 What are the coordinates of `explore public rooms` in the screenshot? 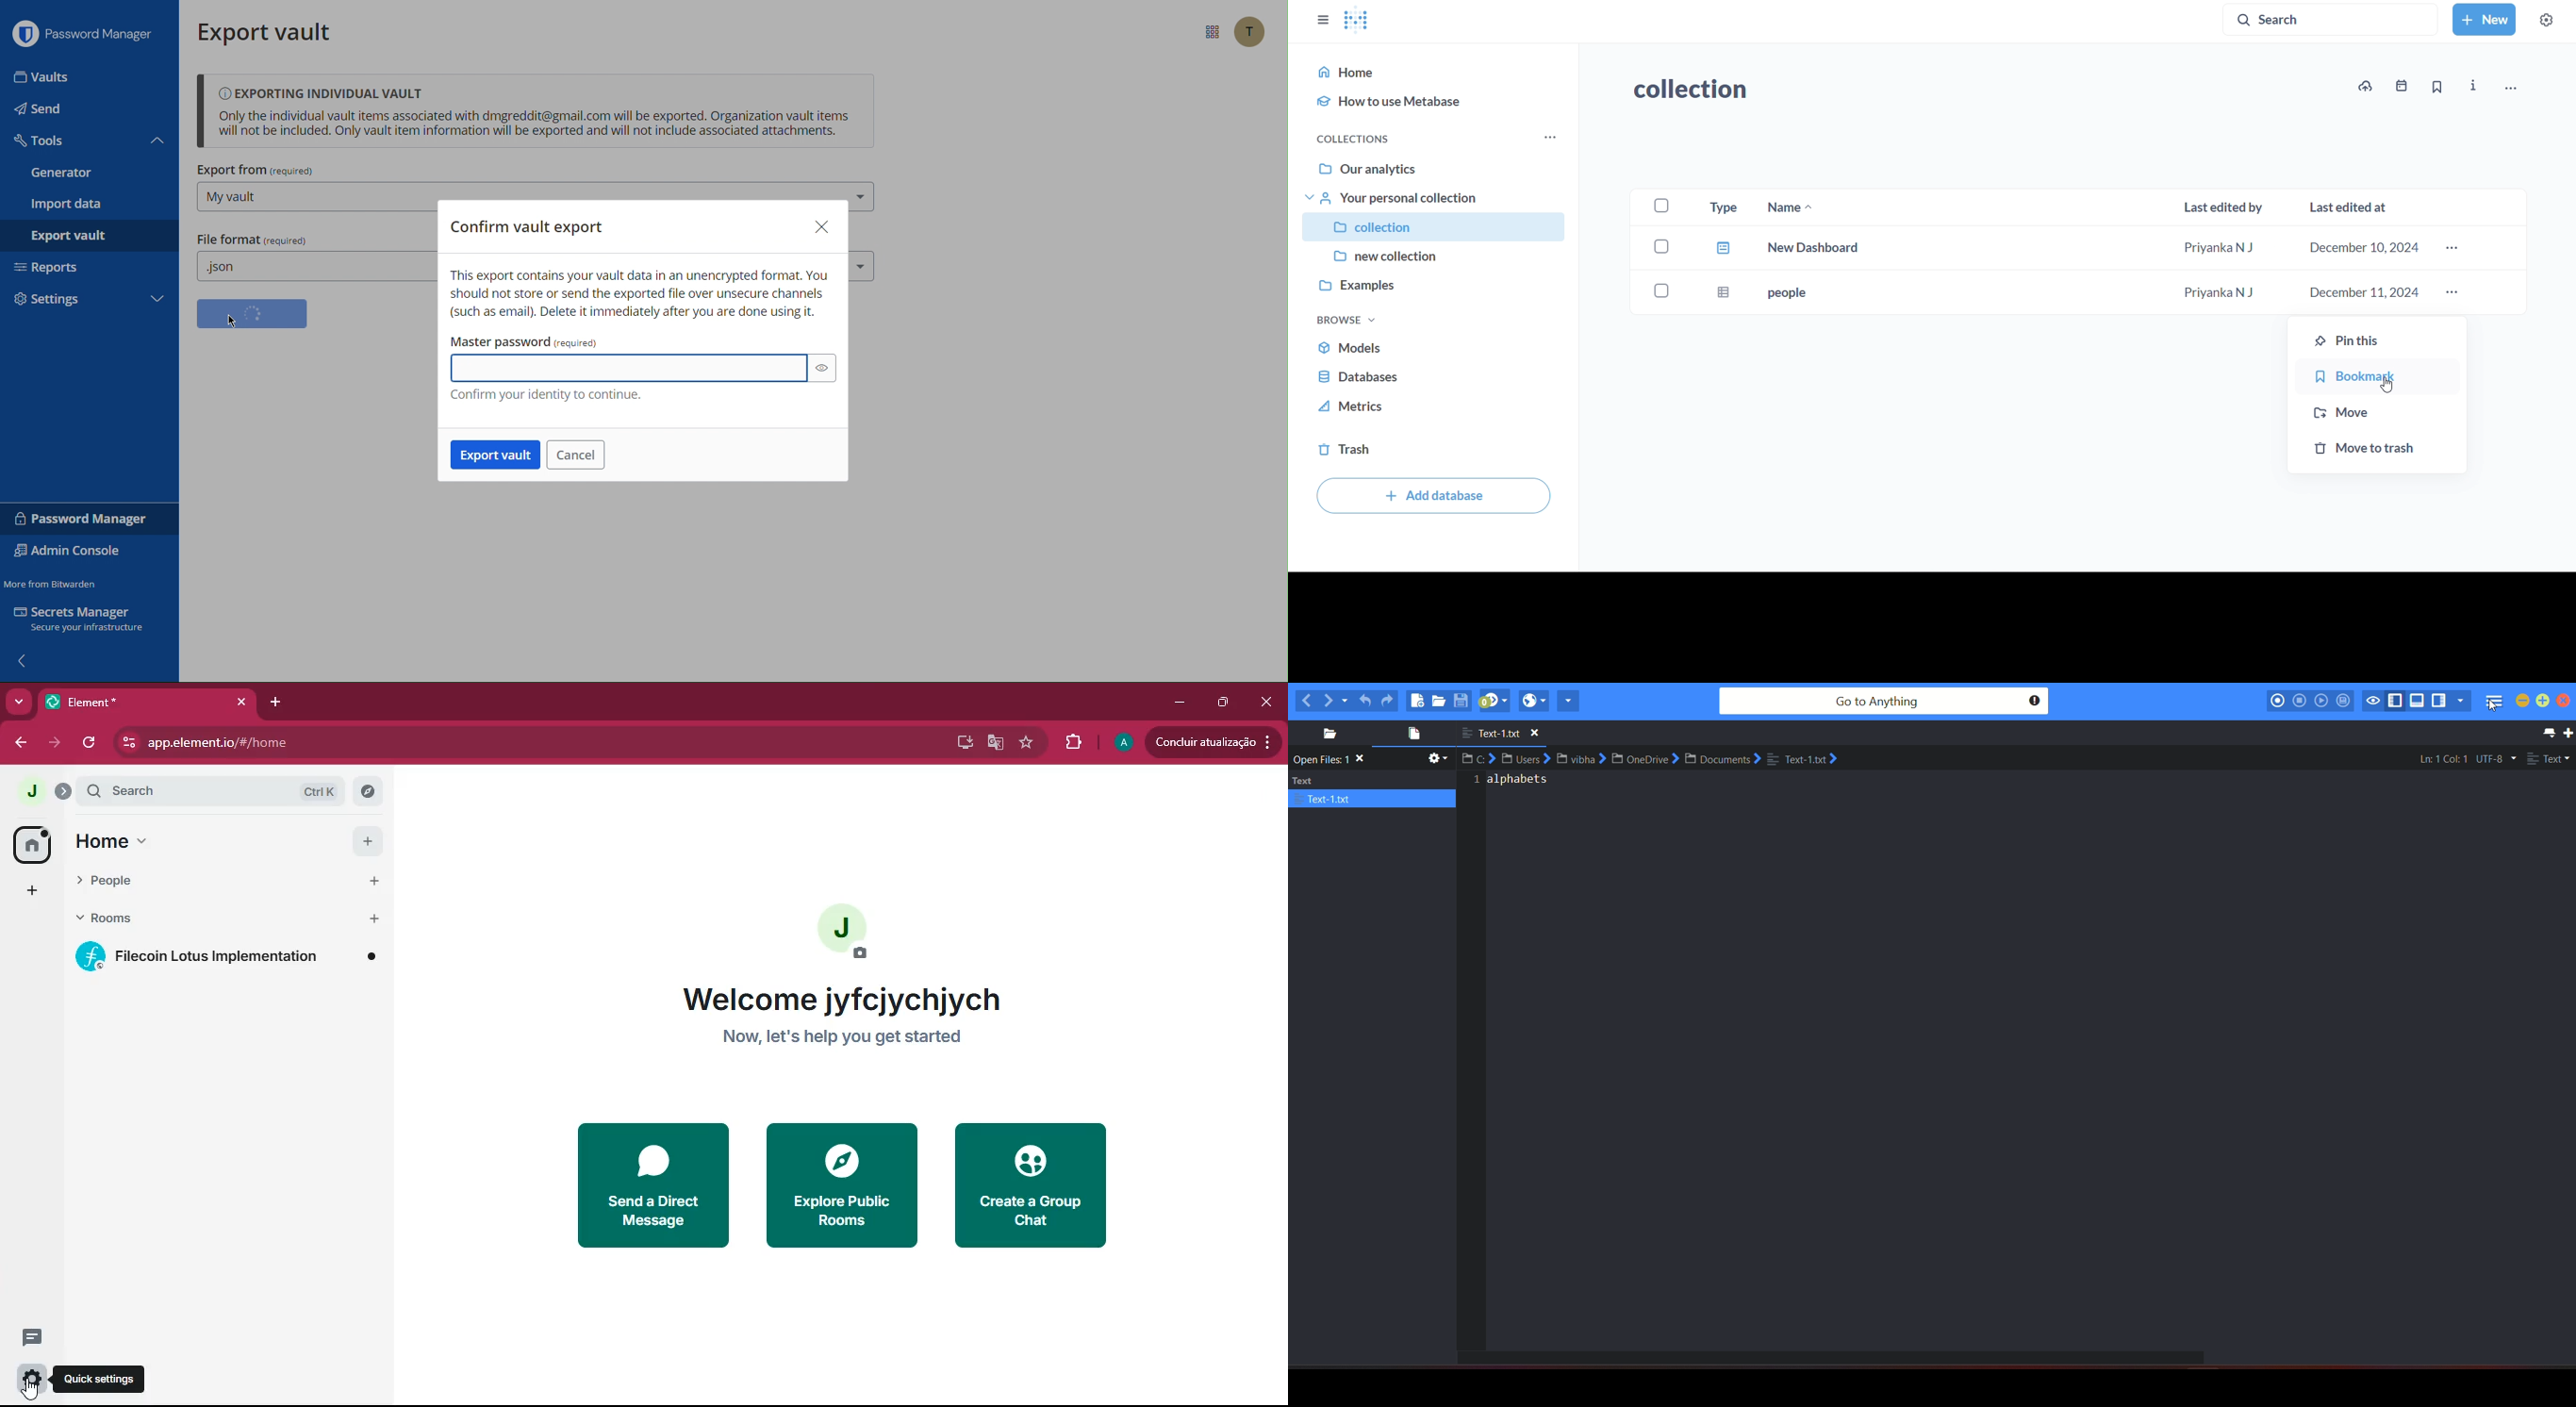 It's located at (839, 1184).